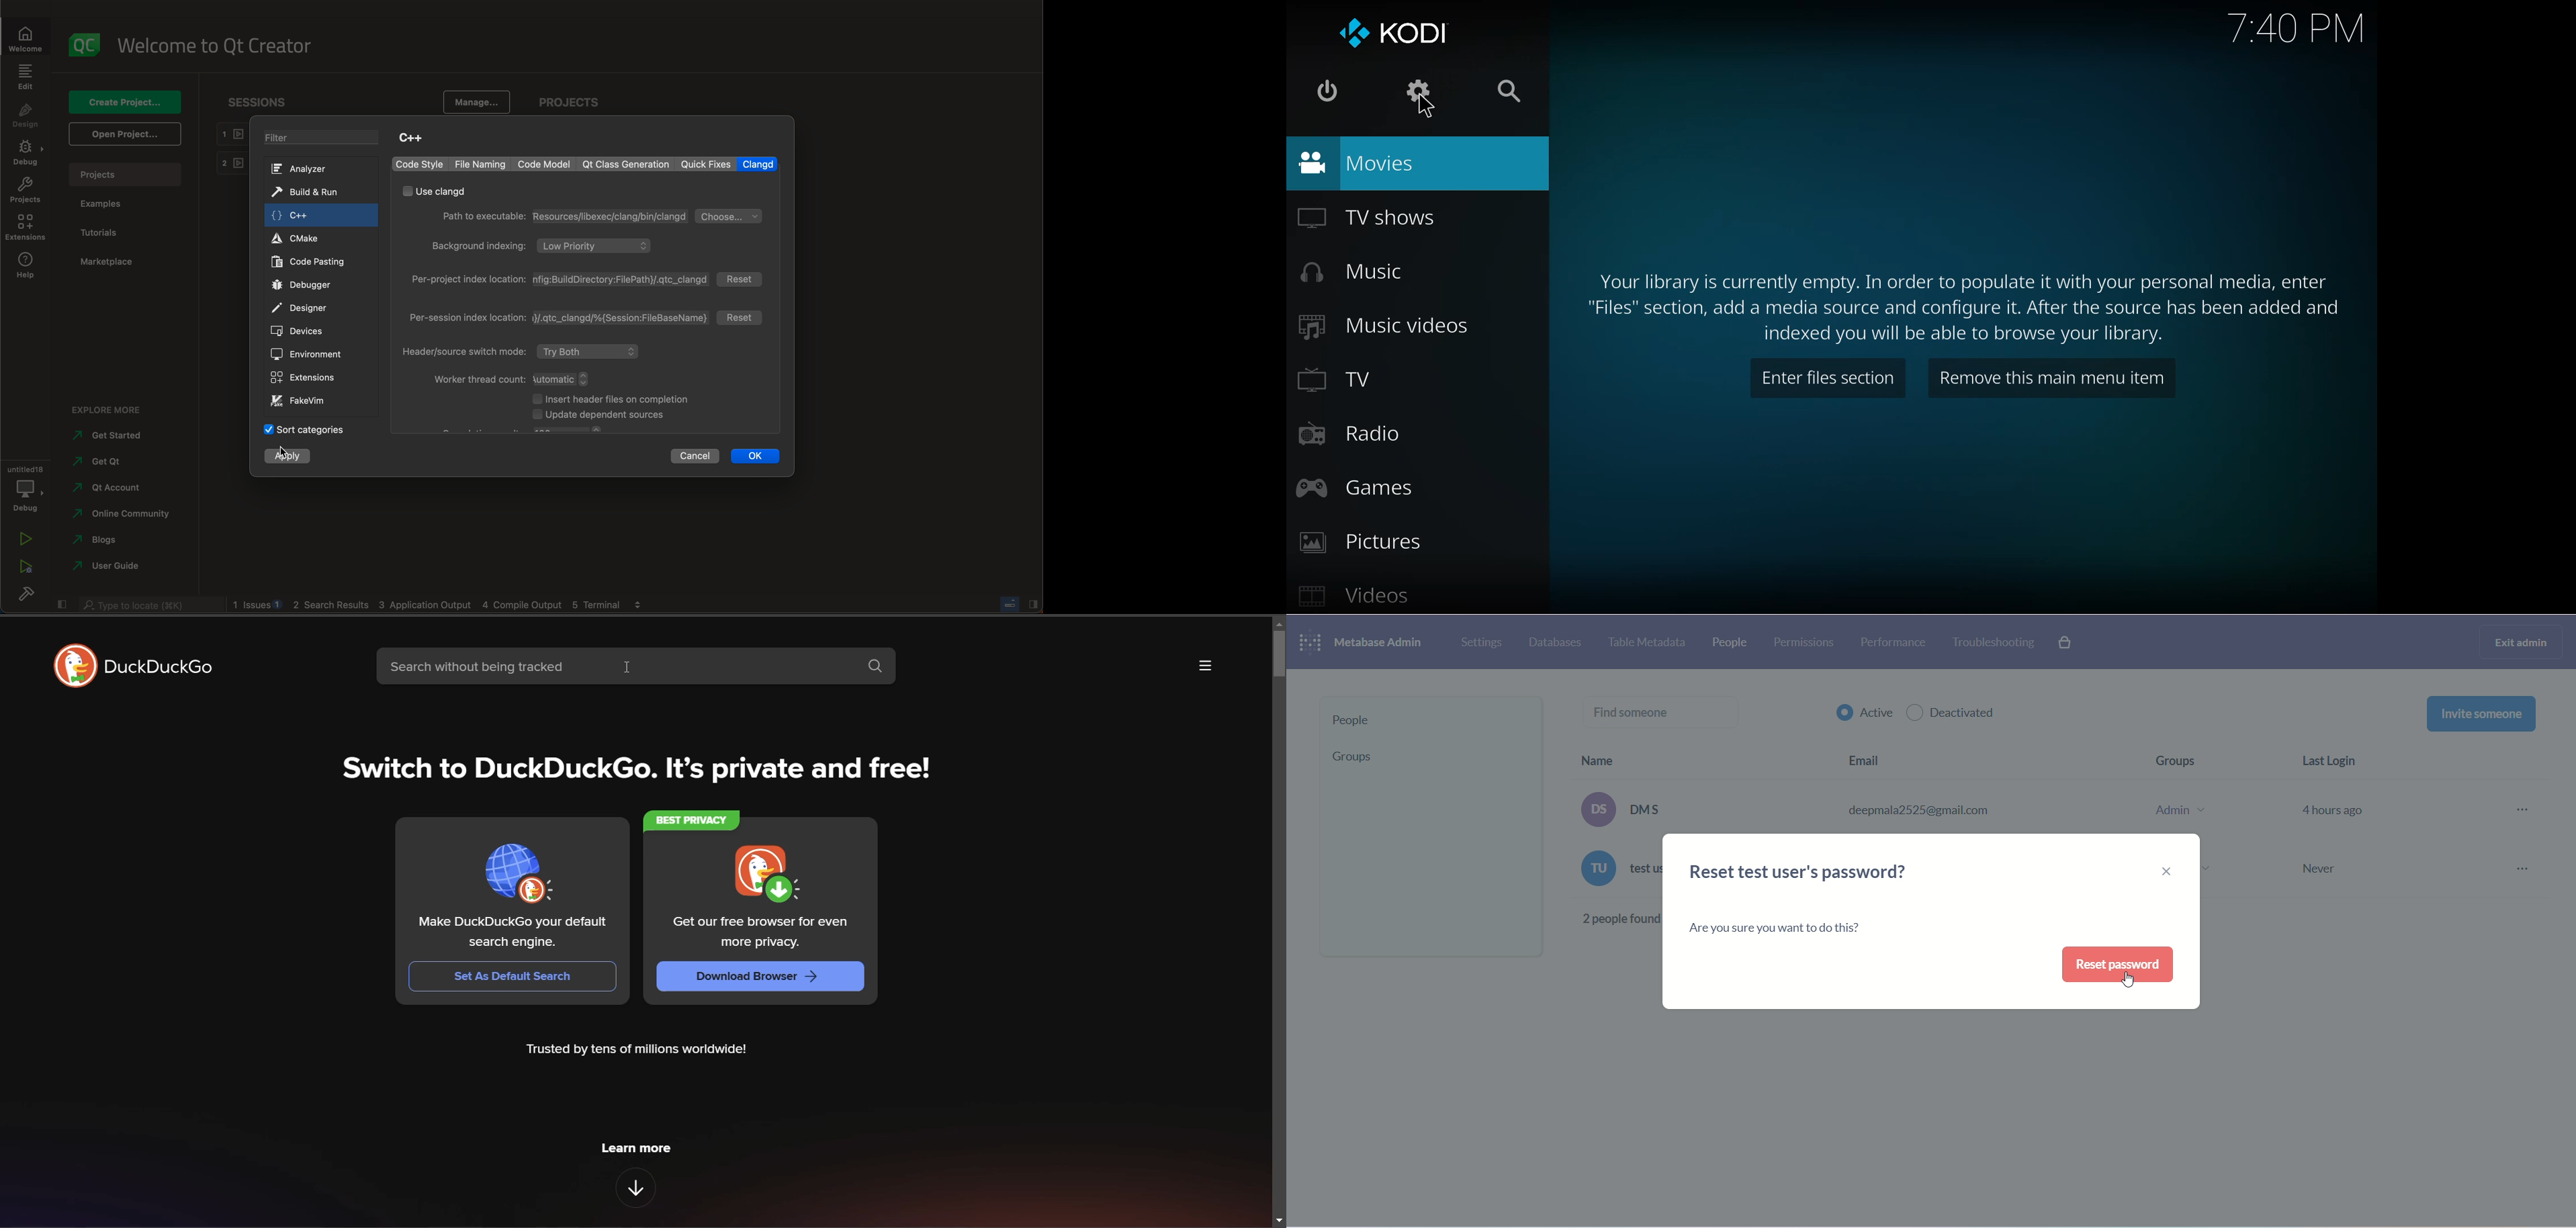  Describe the element at coordinates (611, 664) in the screenshot. I see `search bar` at that location.